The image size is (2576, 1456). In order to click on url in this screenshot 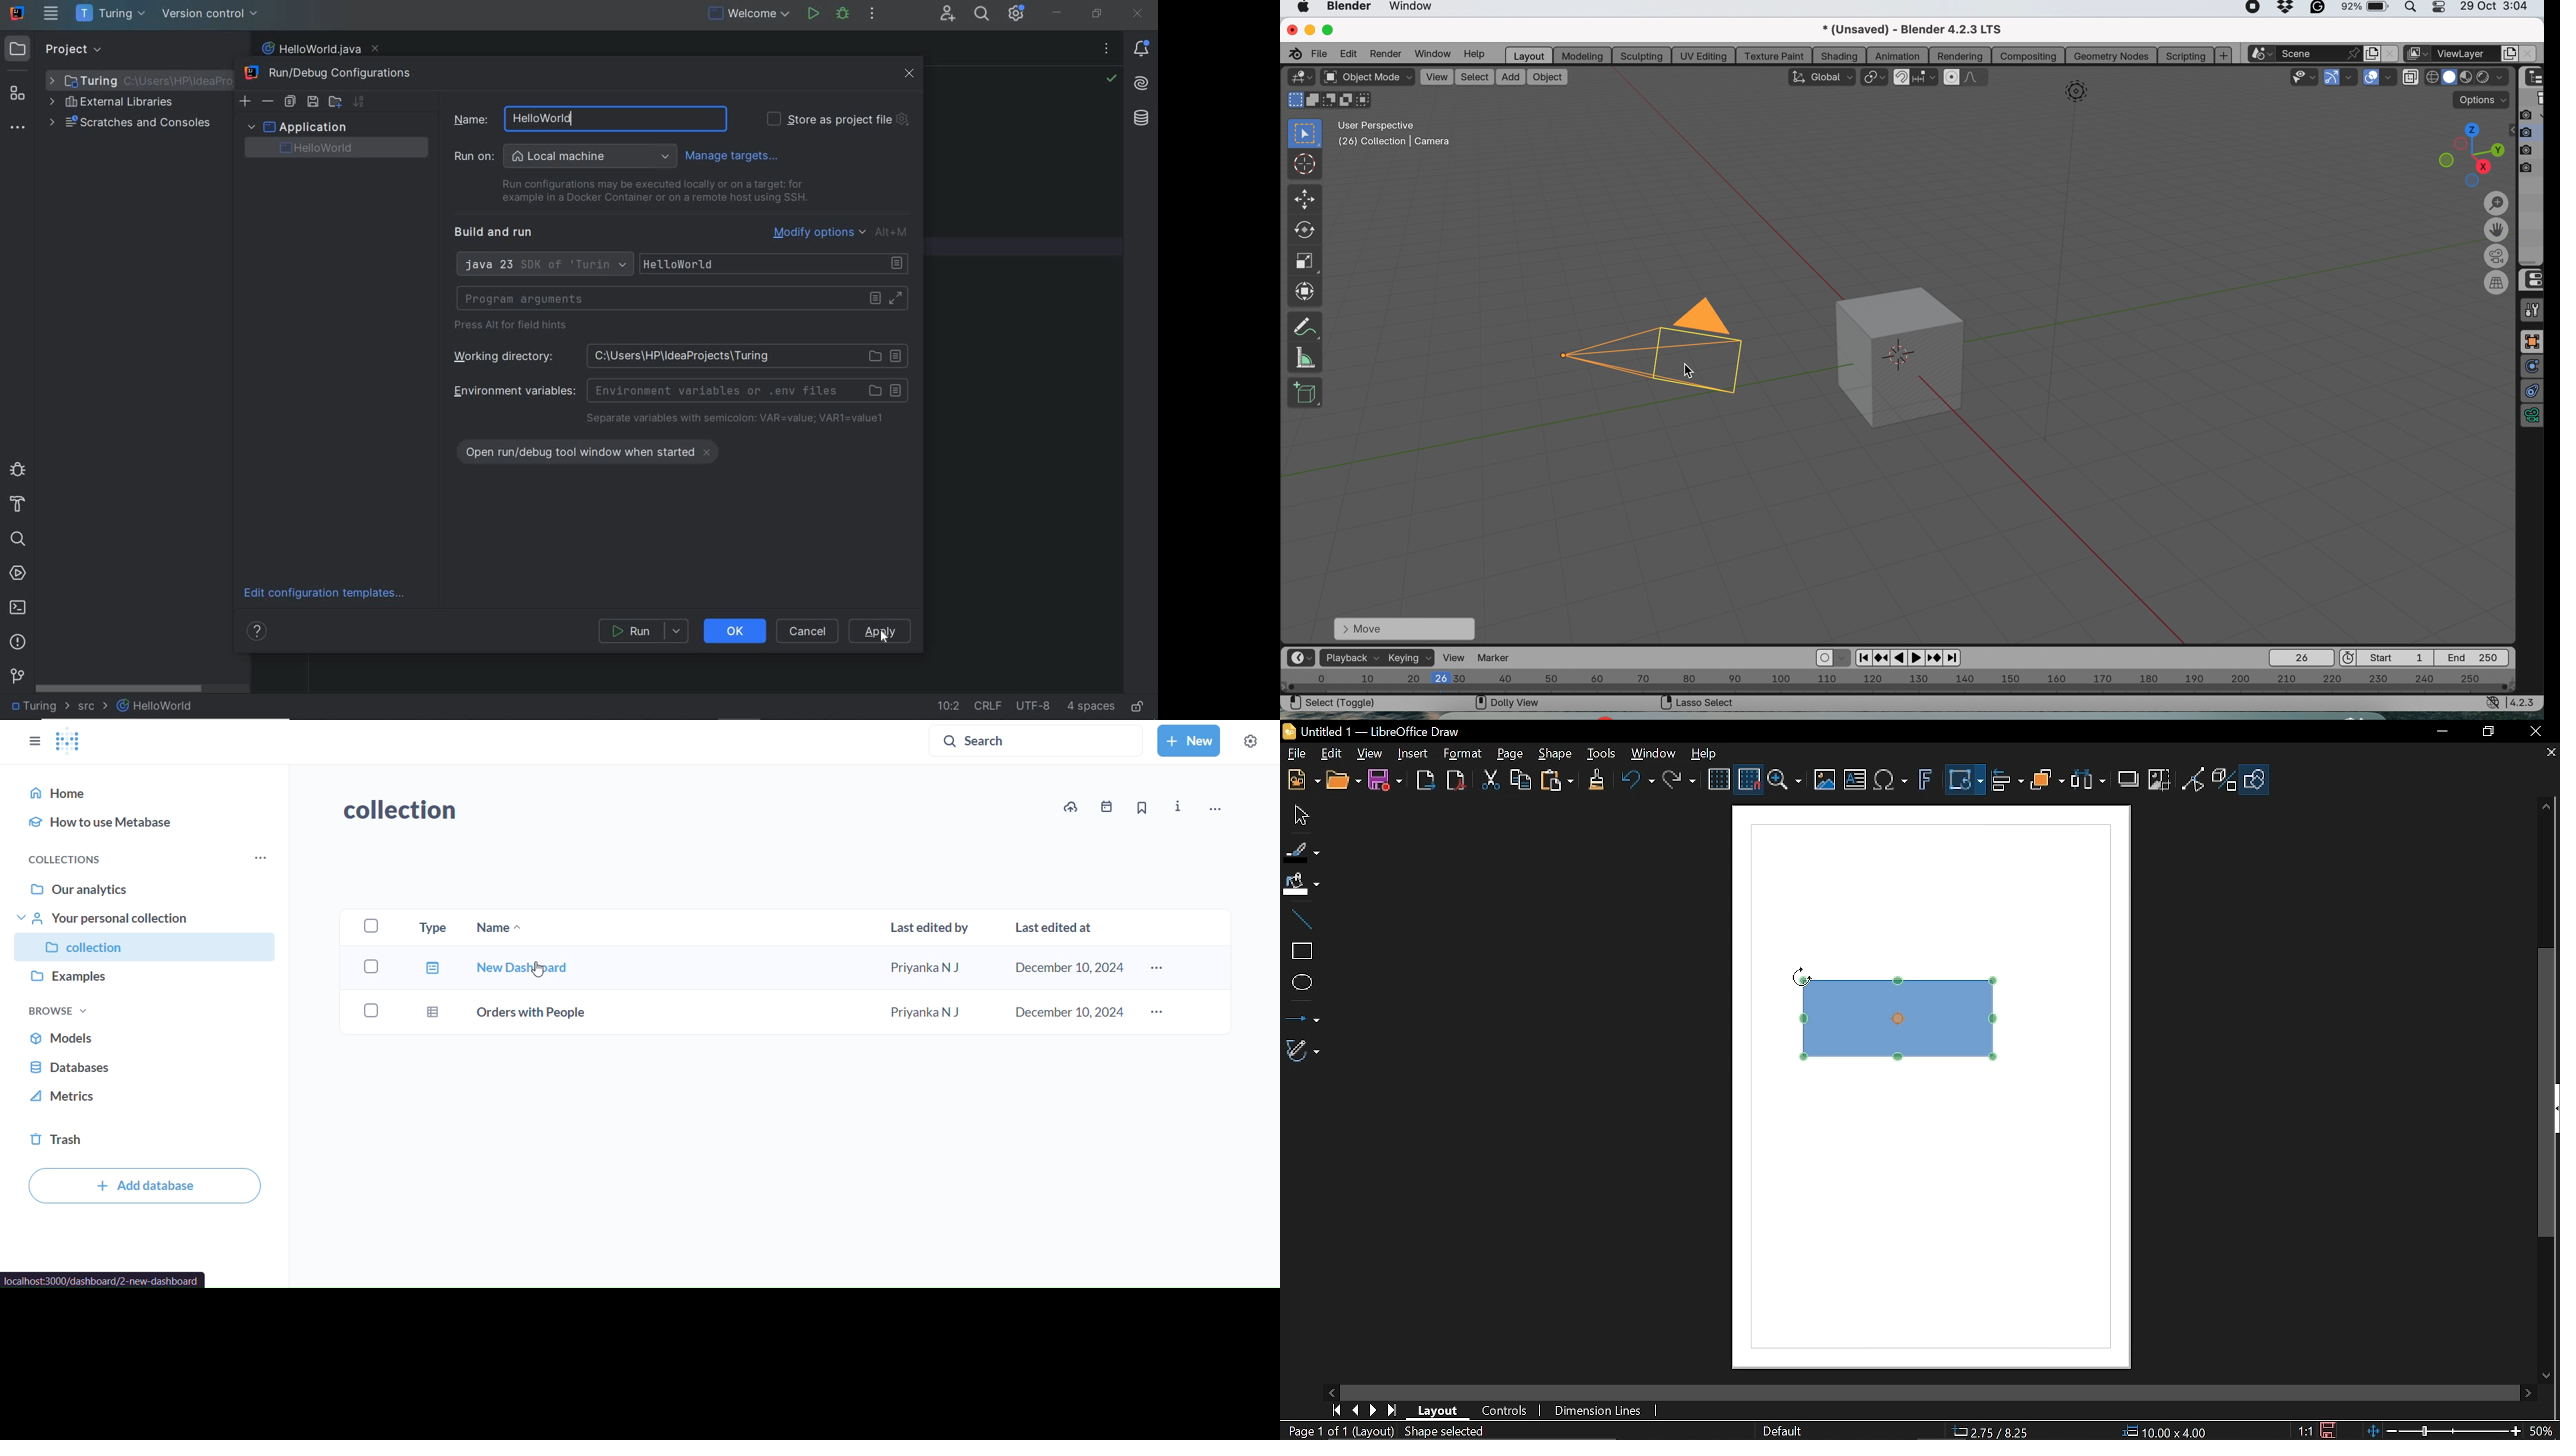, I will do `click(103, 1280)`.